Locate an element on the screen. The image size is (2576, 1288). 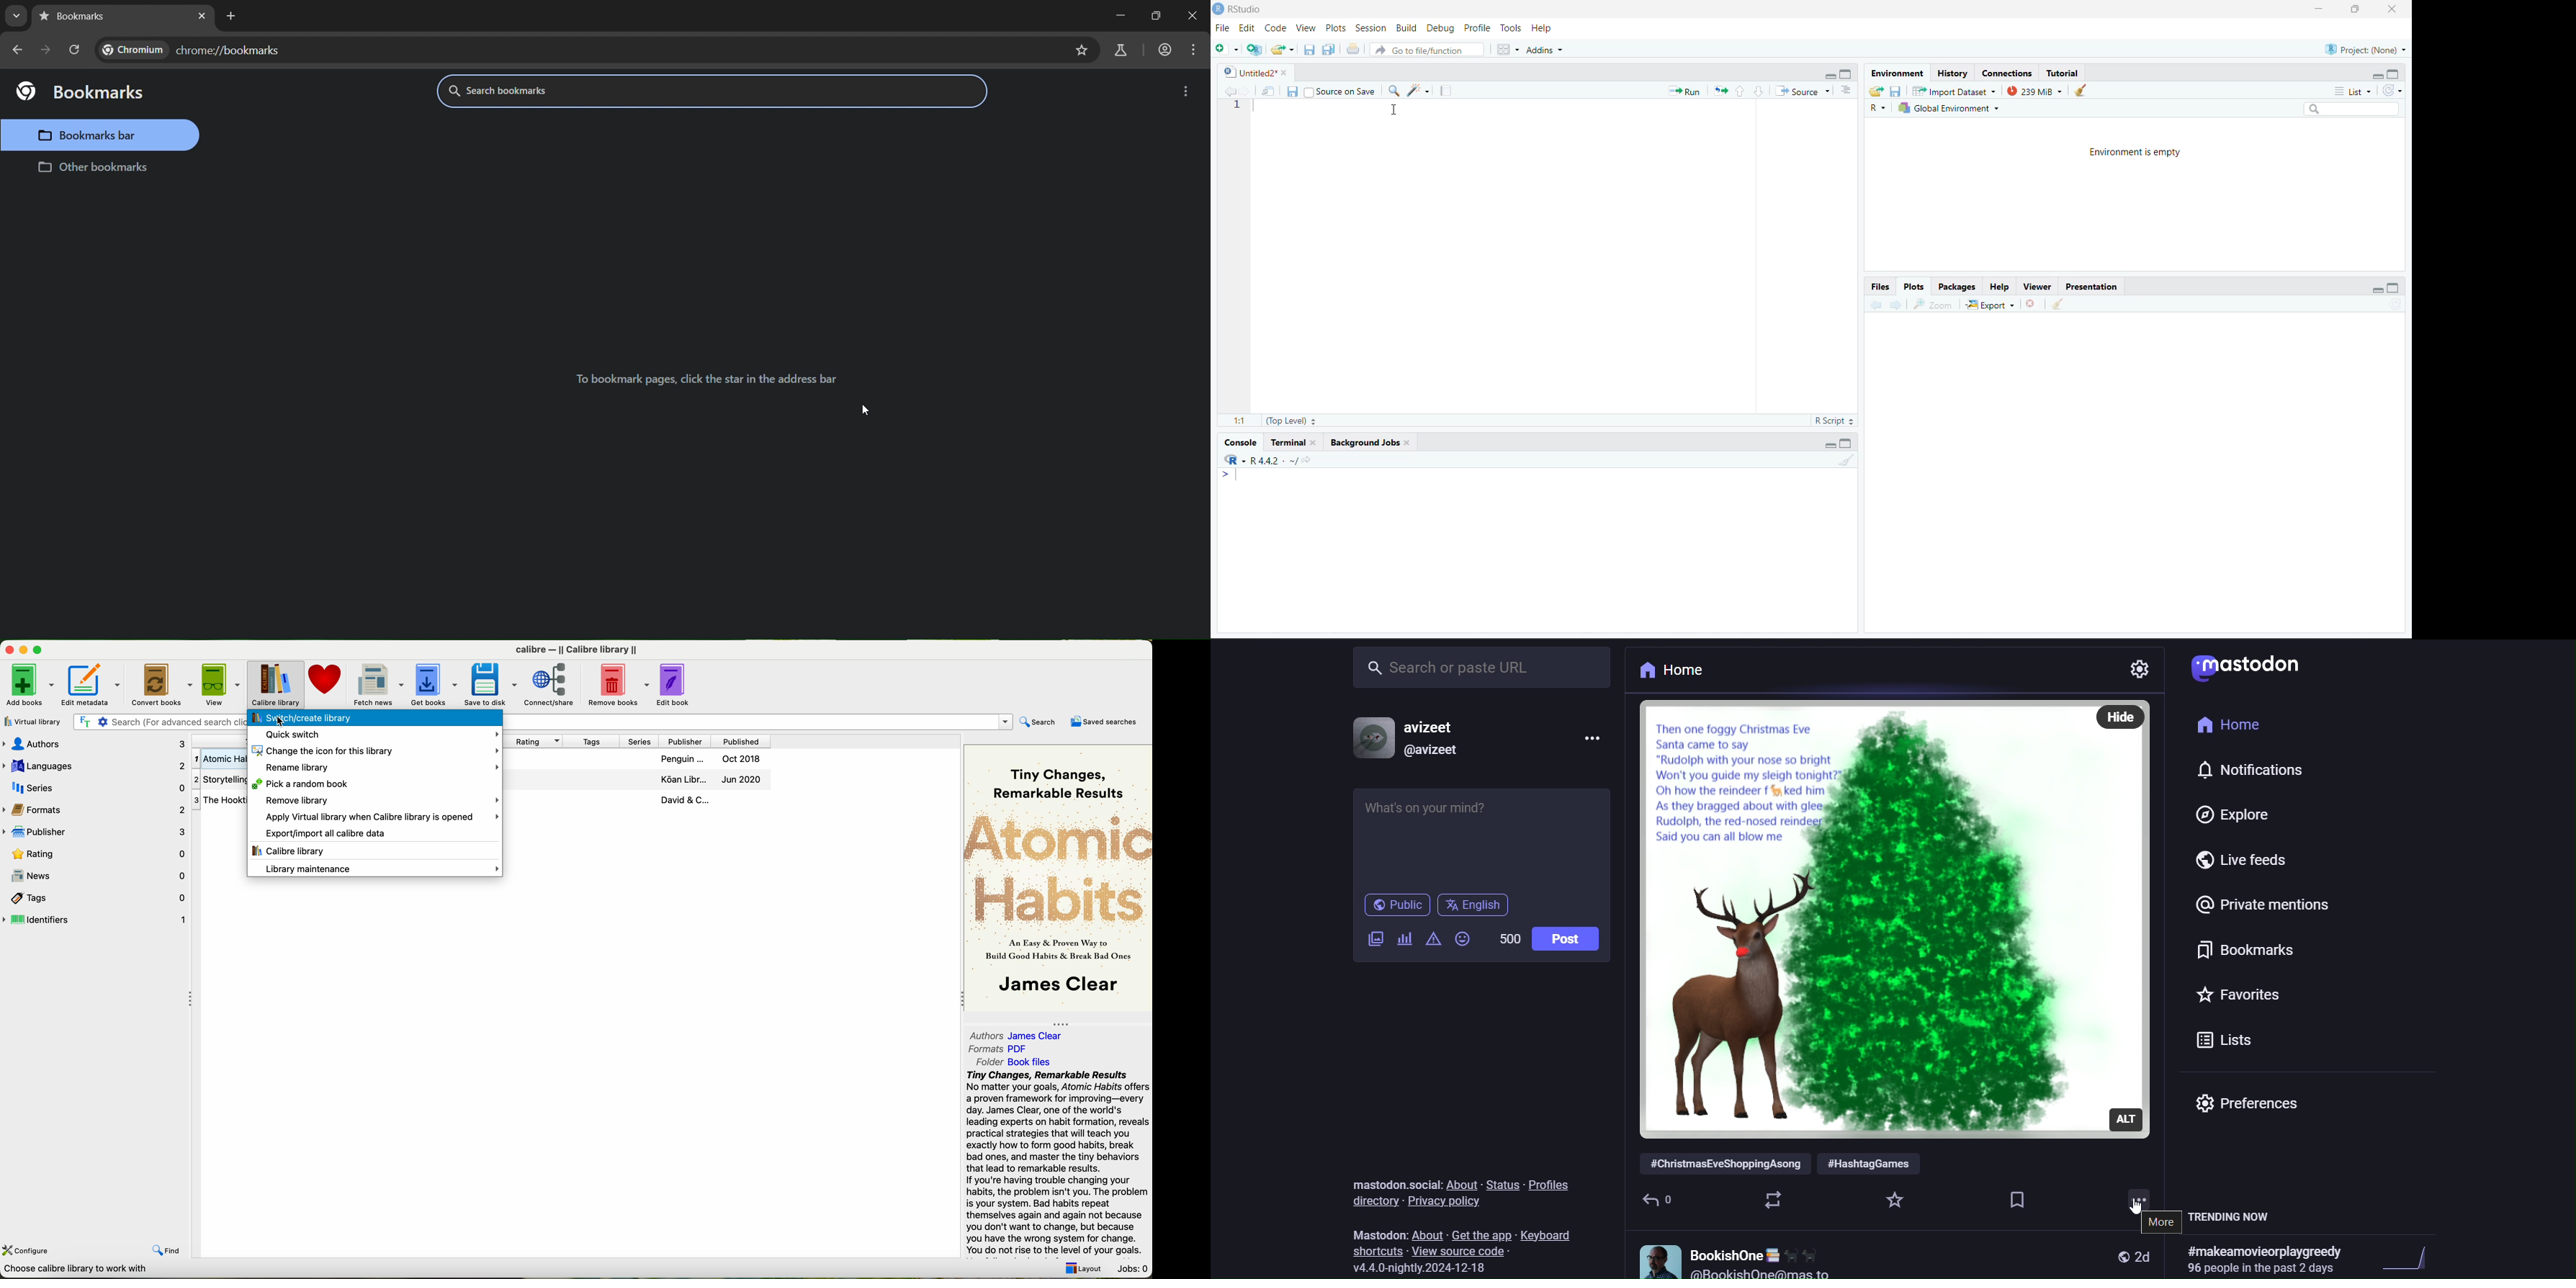
close page is located at coordinates (201, 17).